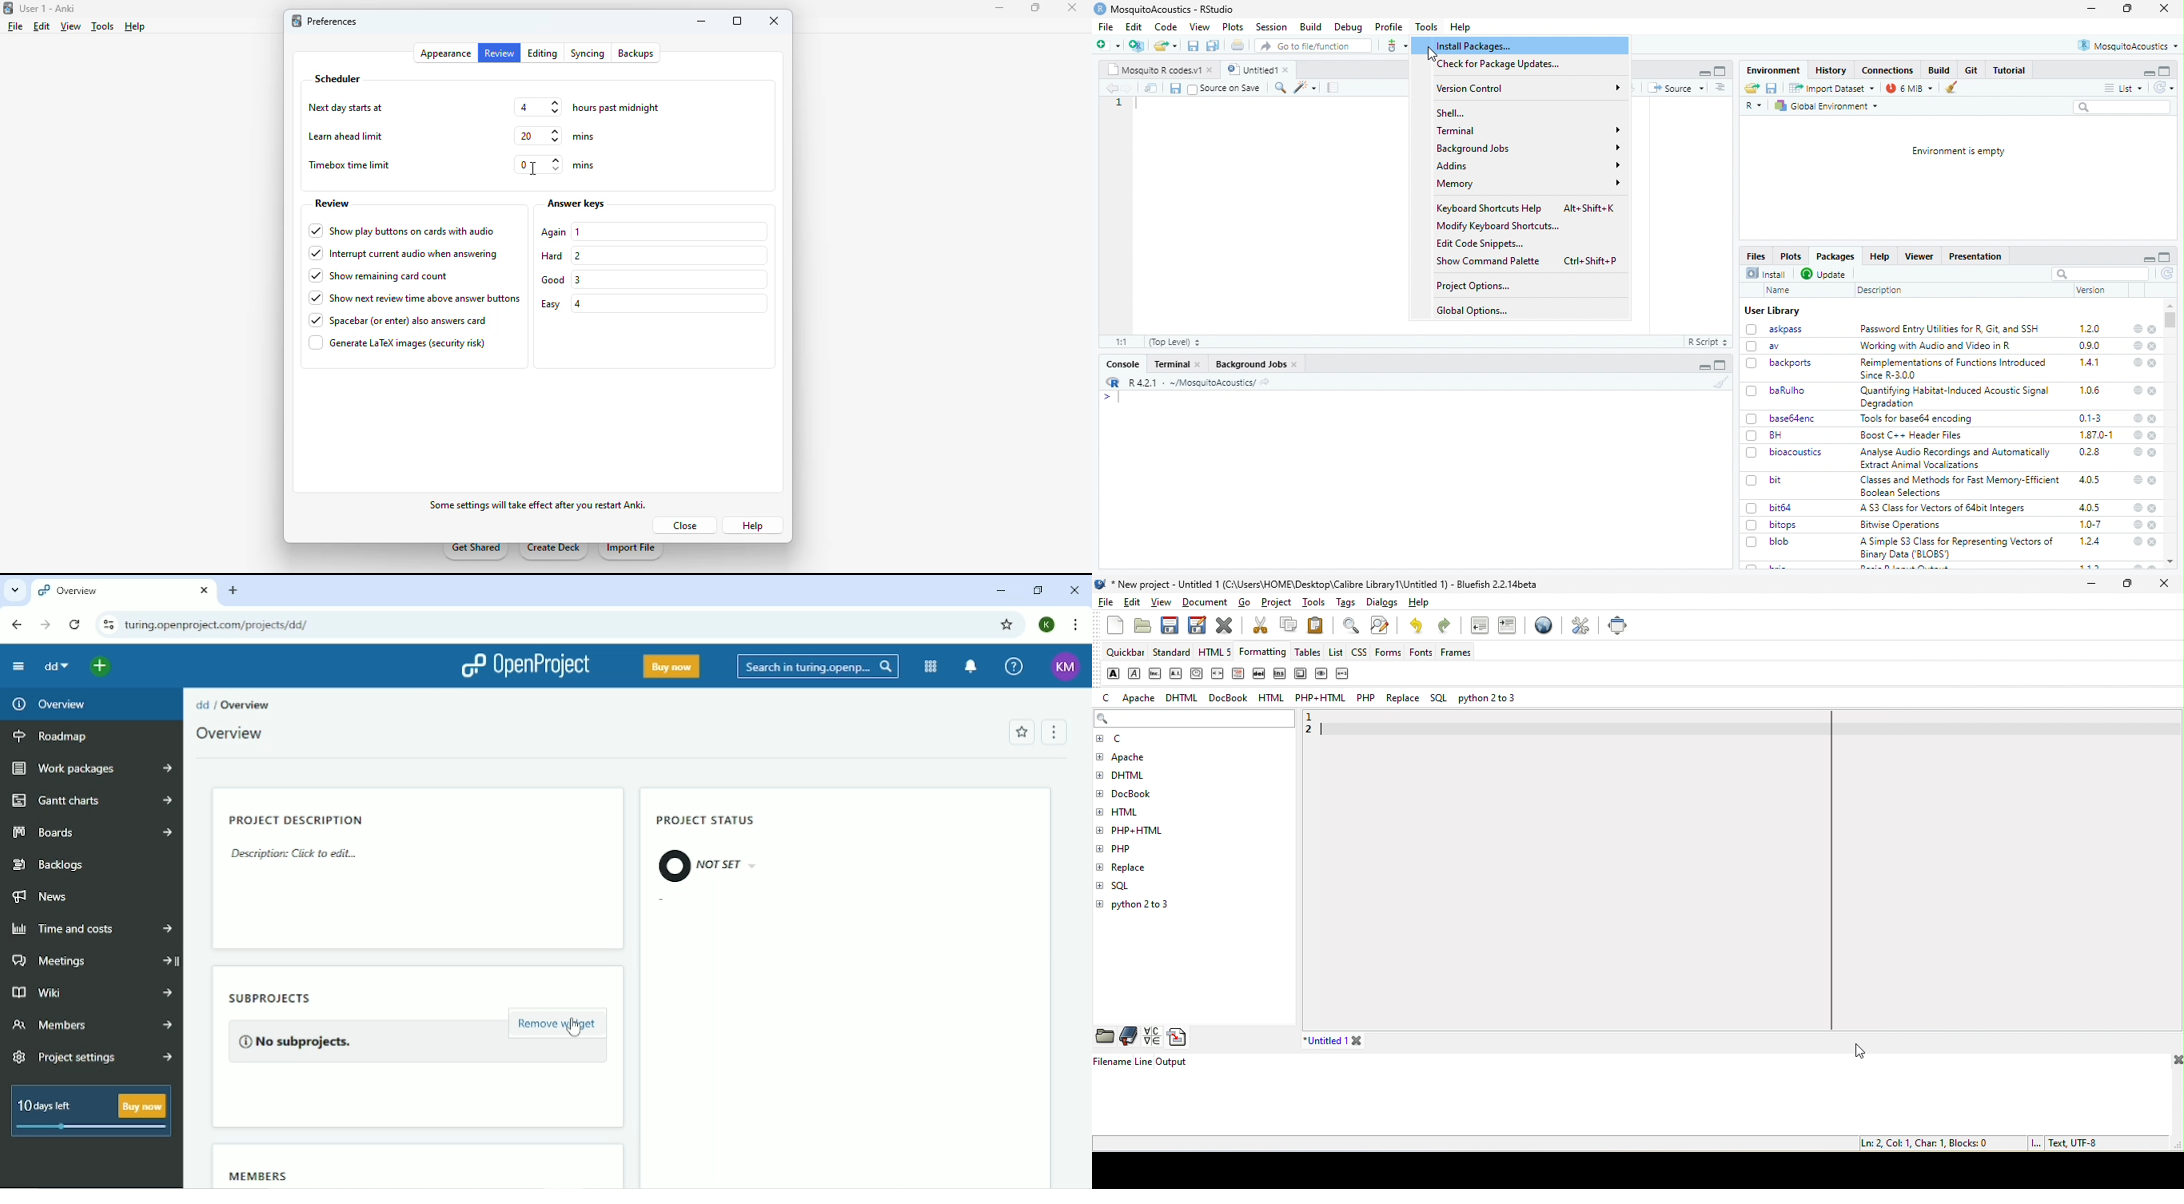 Image resolution: width=2184 pixels, height=1204 pixels. I want to click on close, so click(2154, 453).